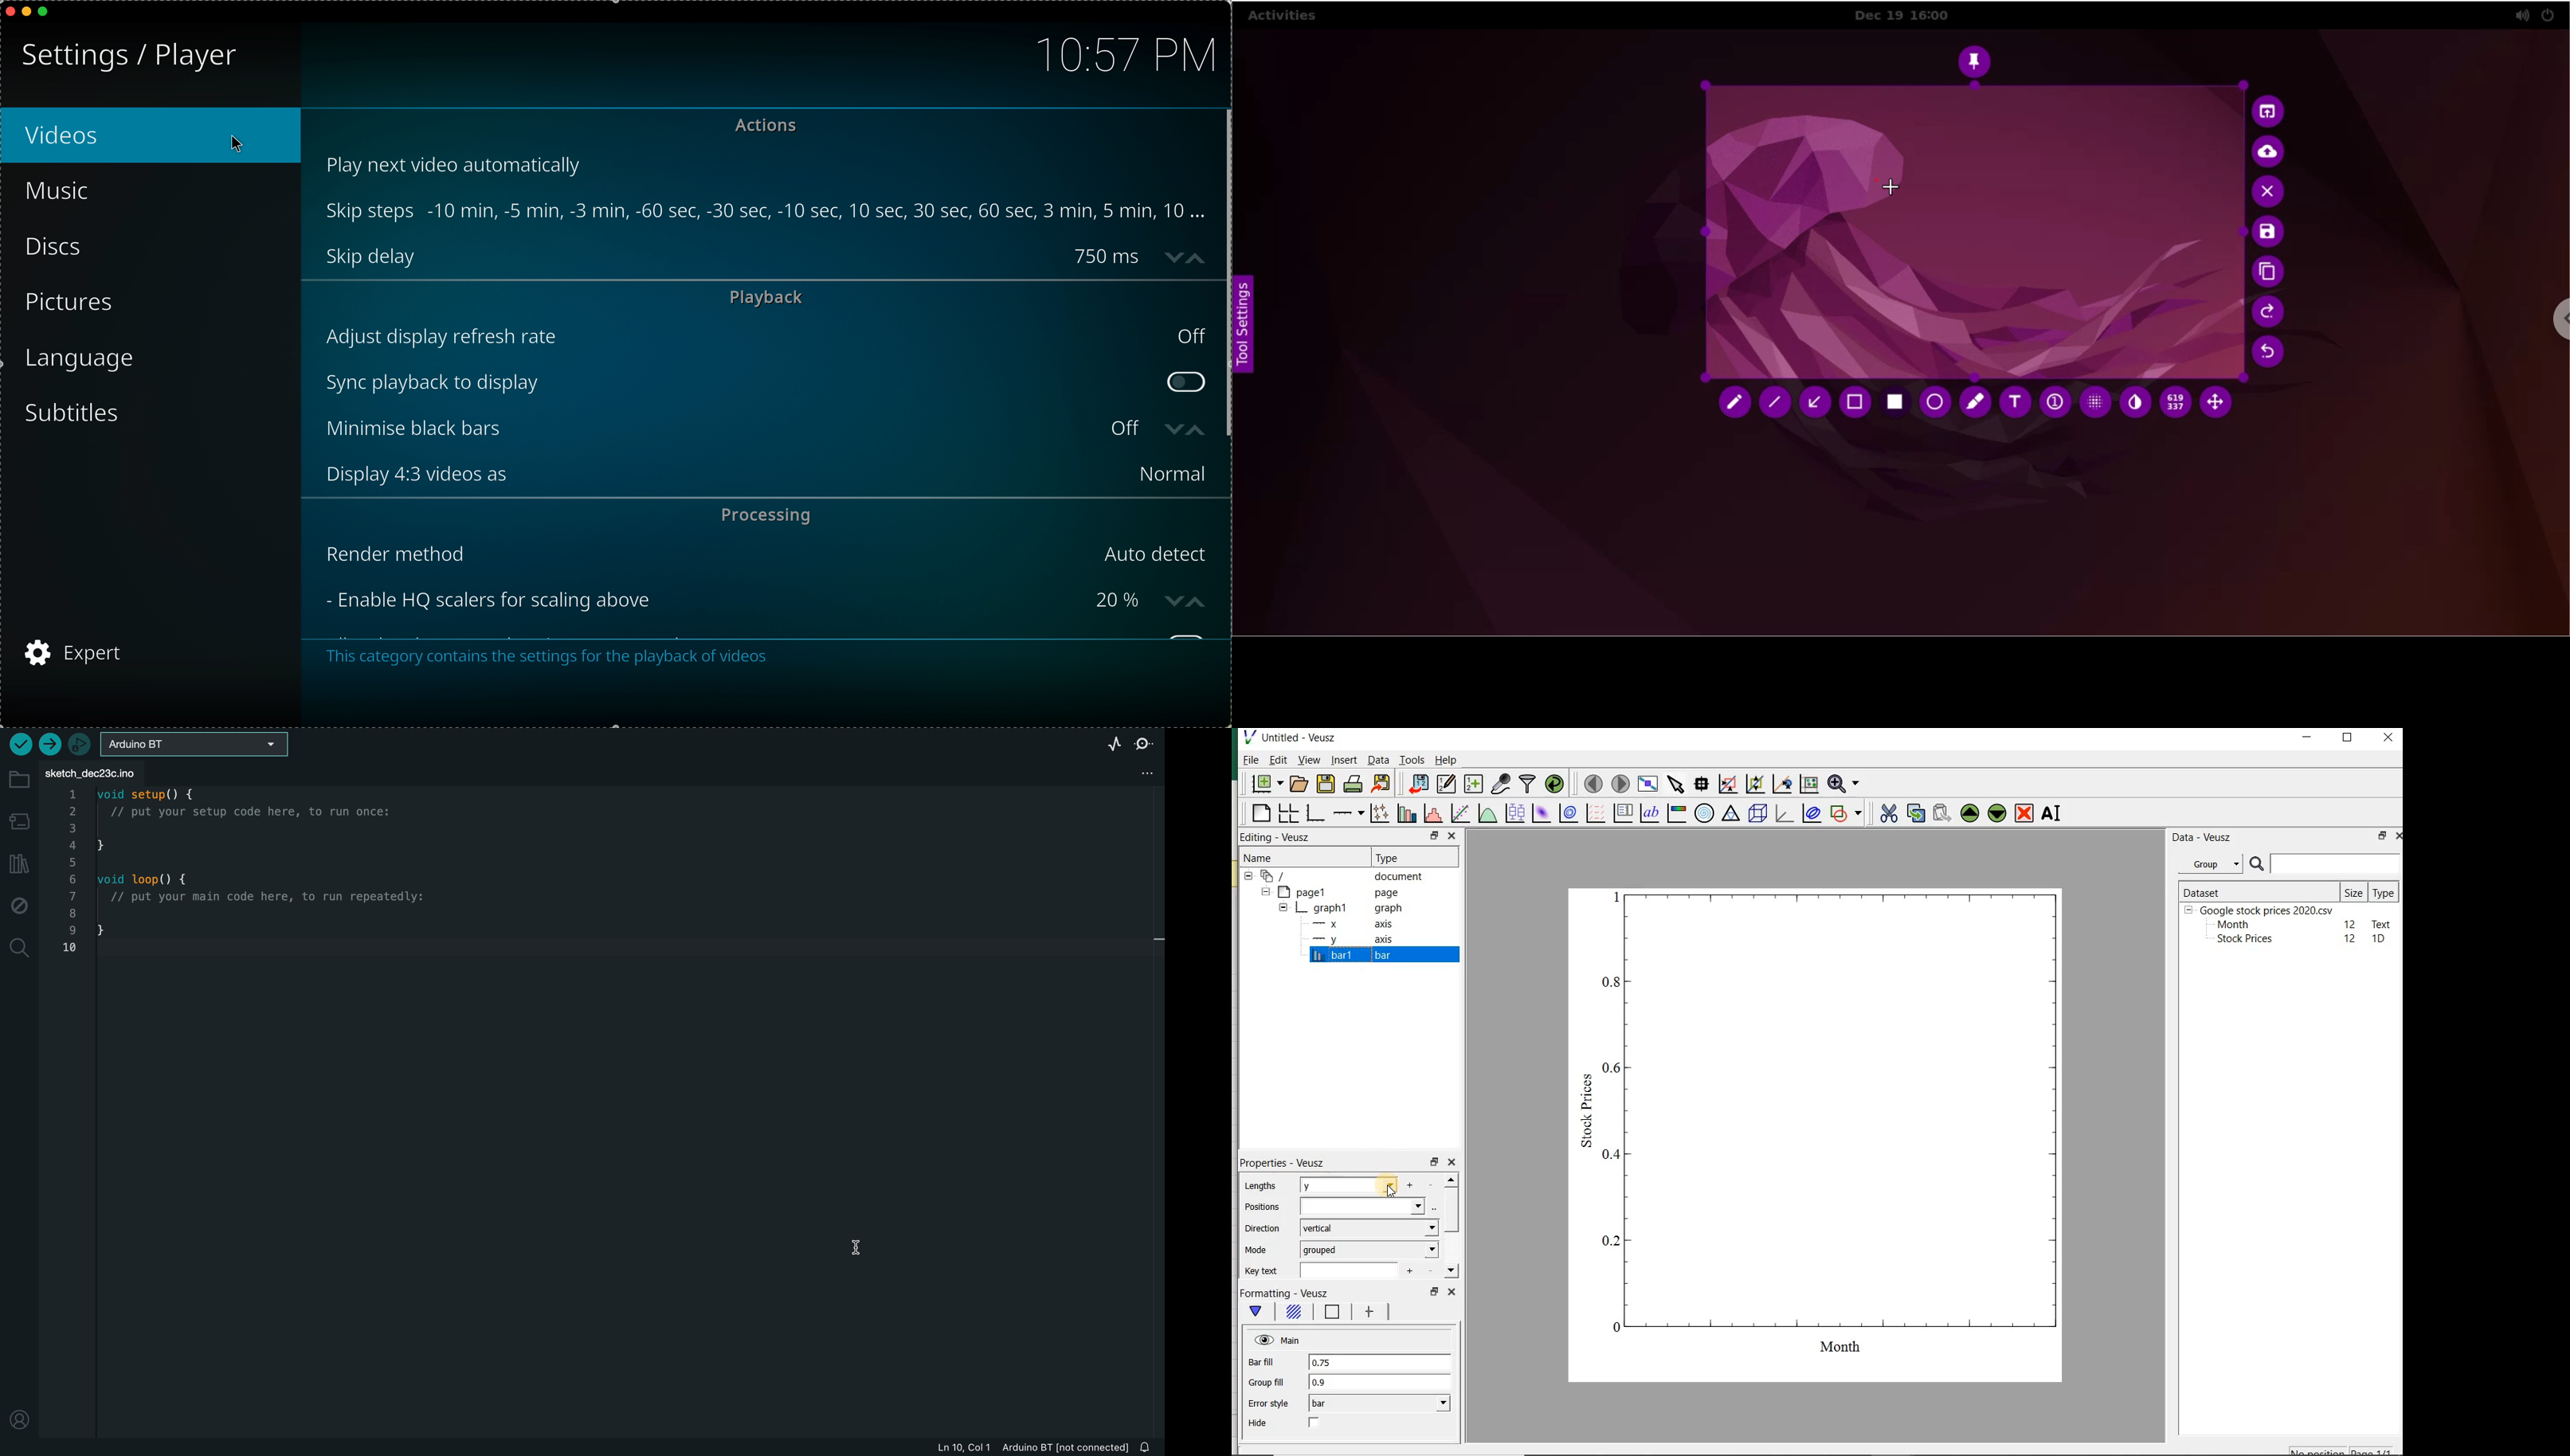 This screenshot has width=2576, height=1456. Describe the element at coordinates (2267, 273) in the screenshot. I see `copy to clipboards` at that location.